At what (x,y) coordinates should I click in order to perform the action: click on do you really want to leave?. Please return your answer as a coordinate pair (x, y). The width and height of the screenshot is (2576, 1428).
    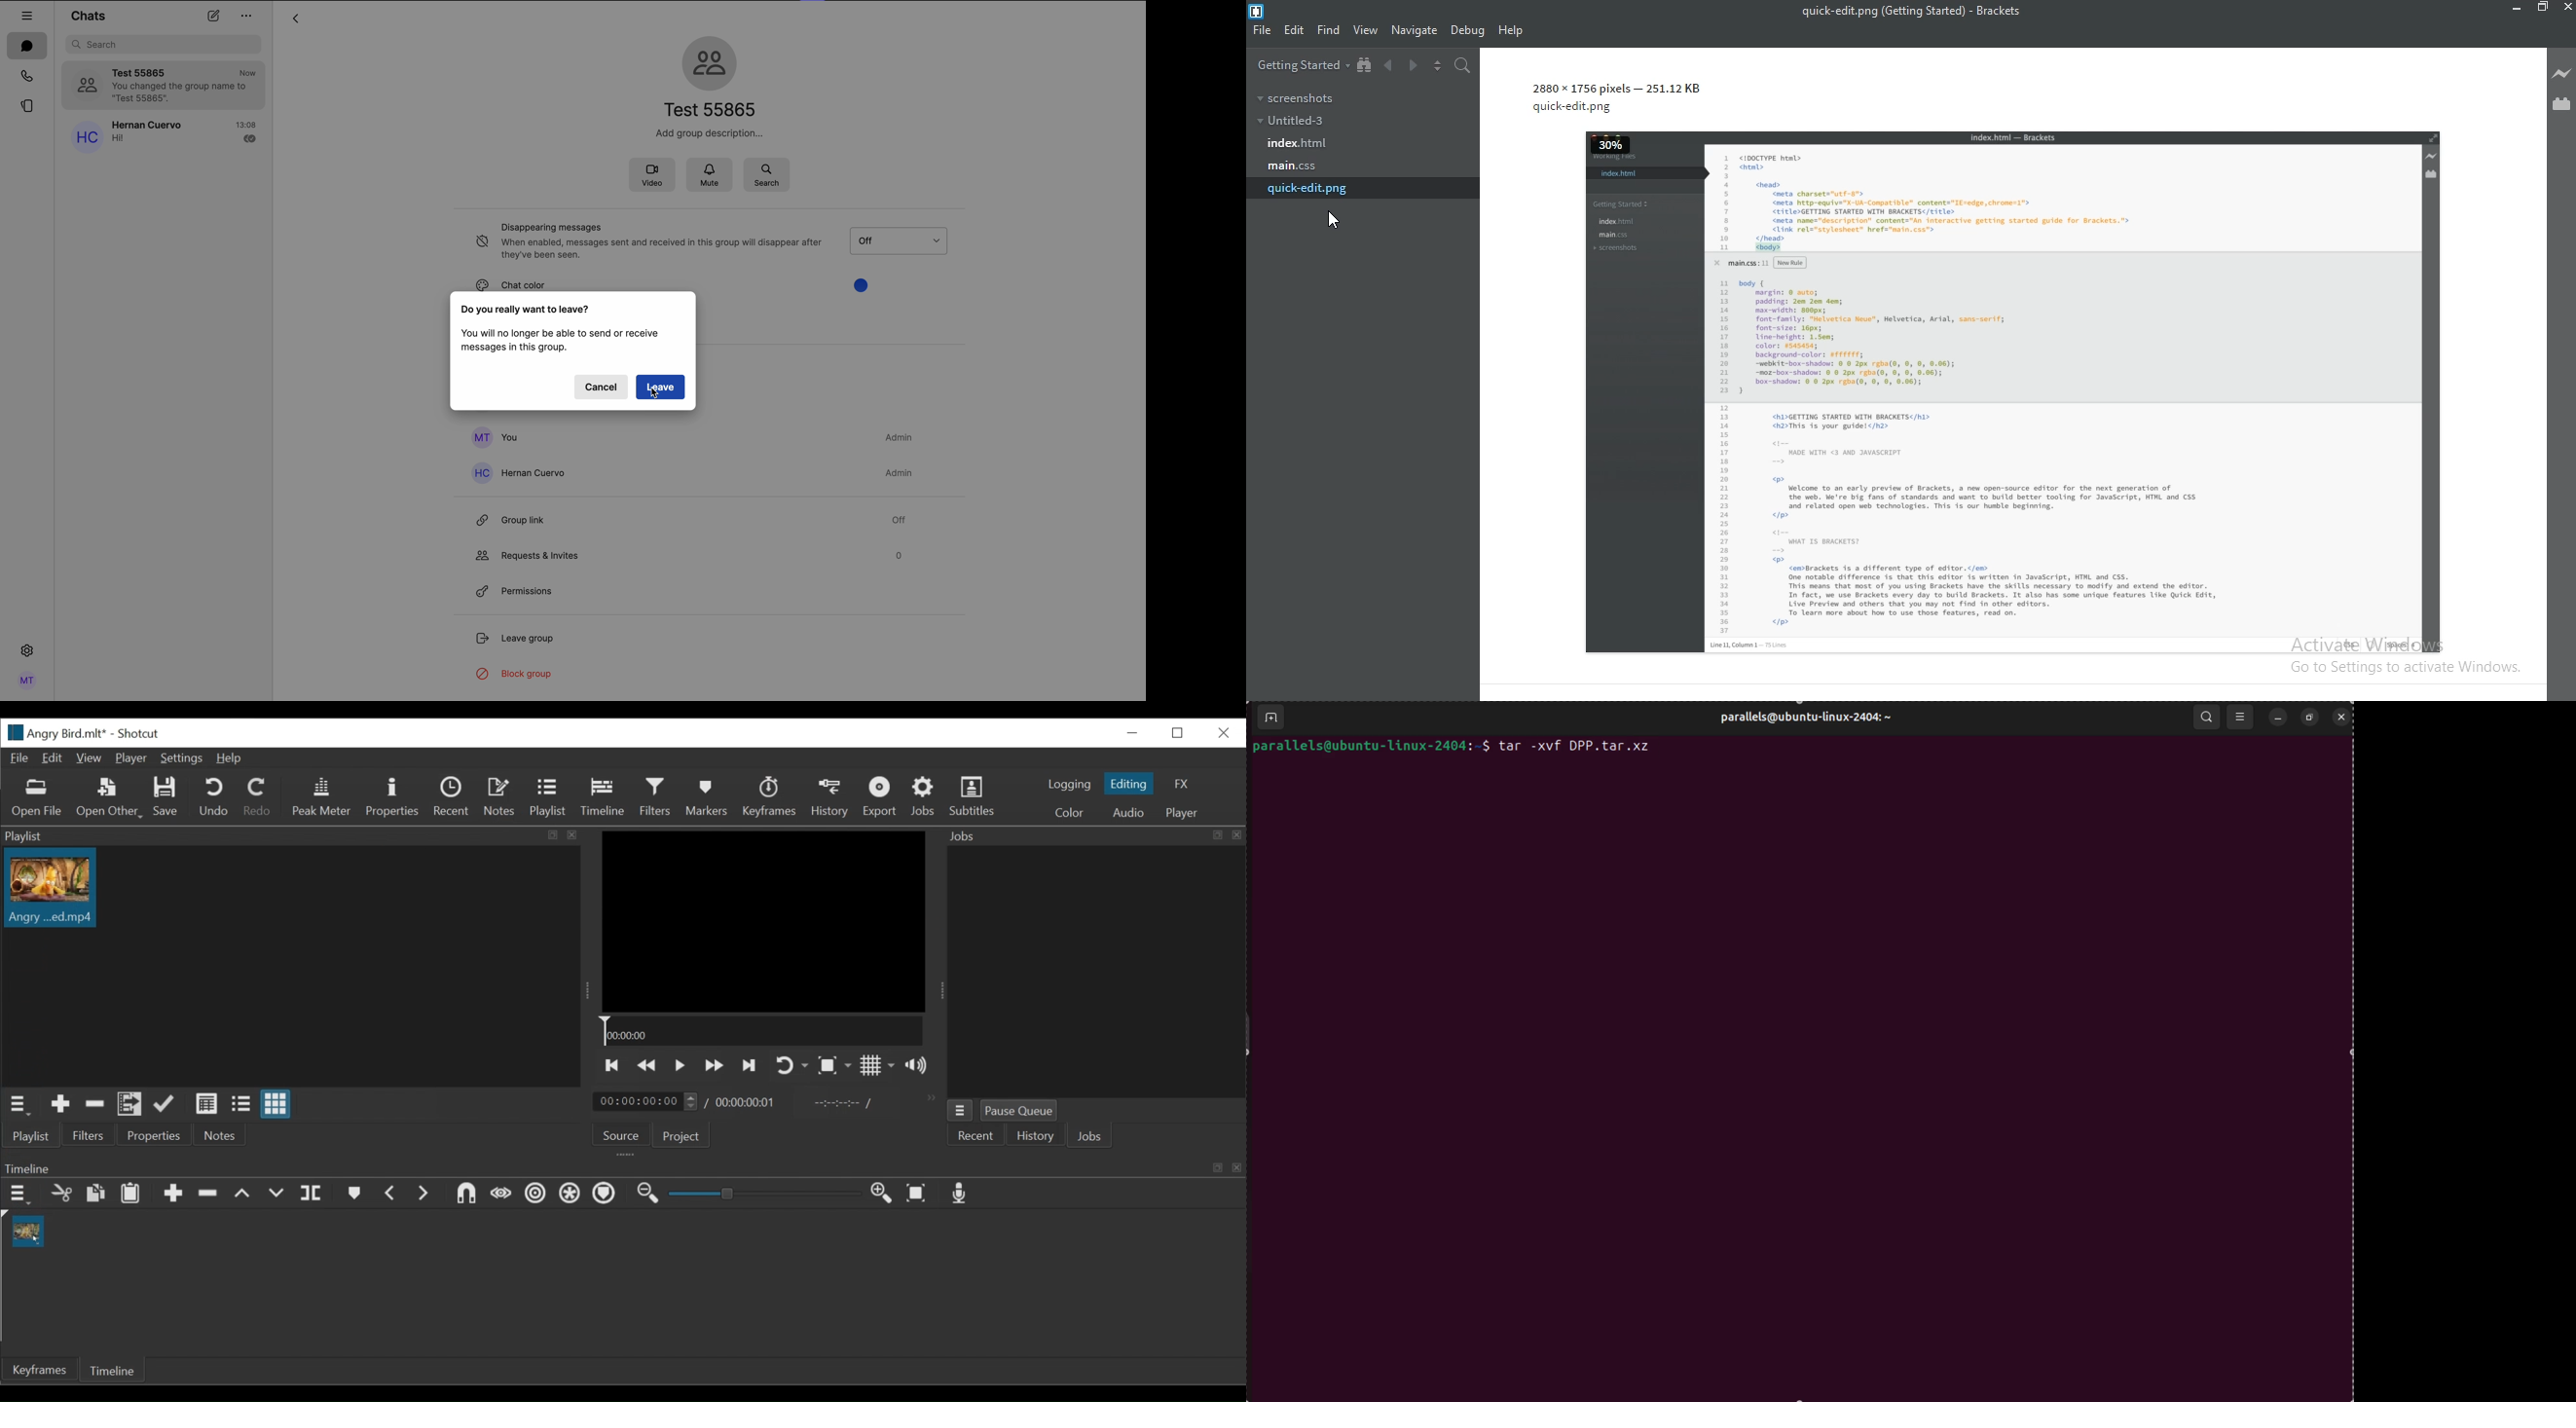
    Looking at the image, I should click on (527, 309).